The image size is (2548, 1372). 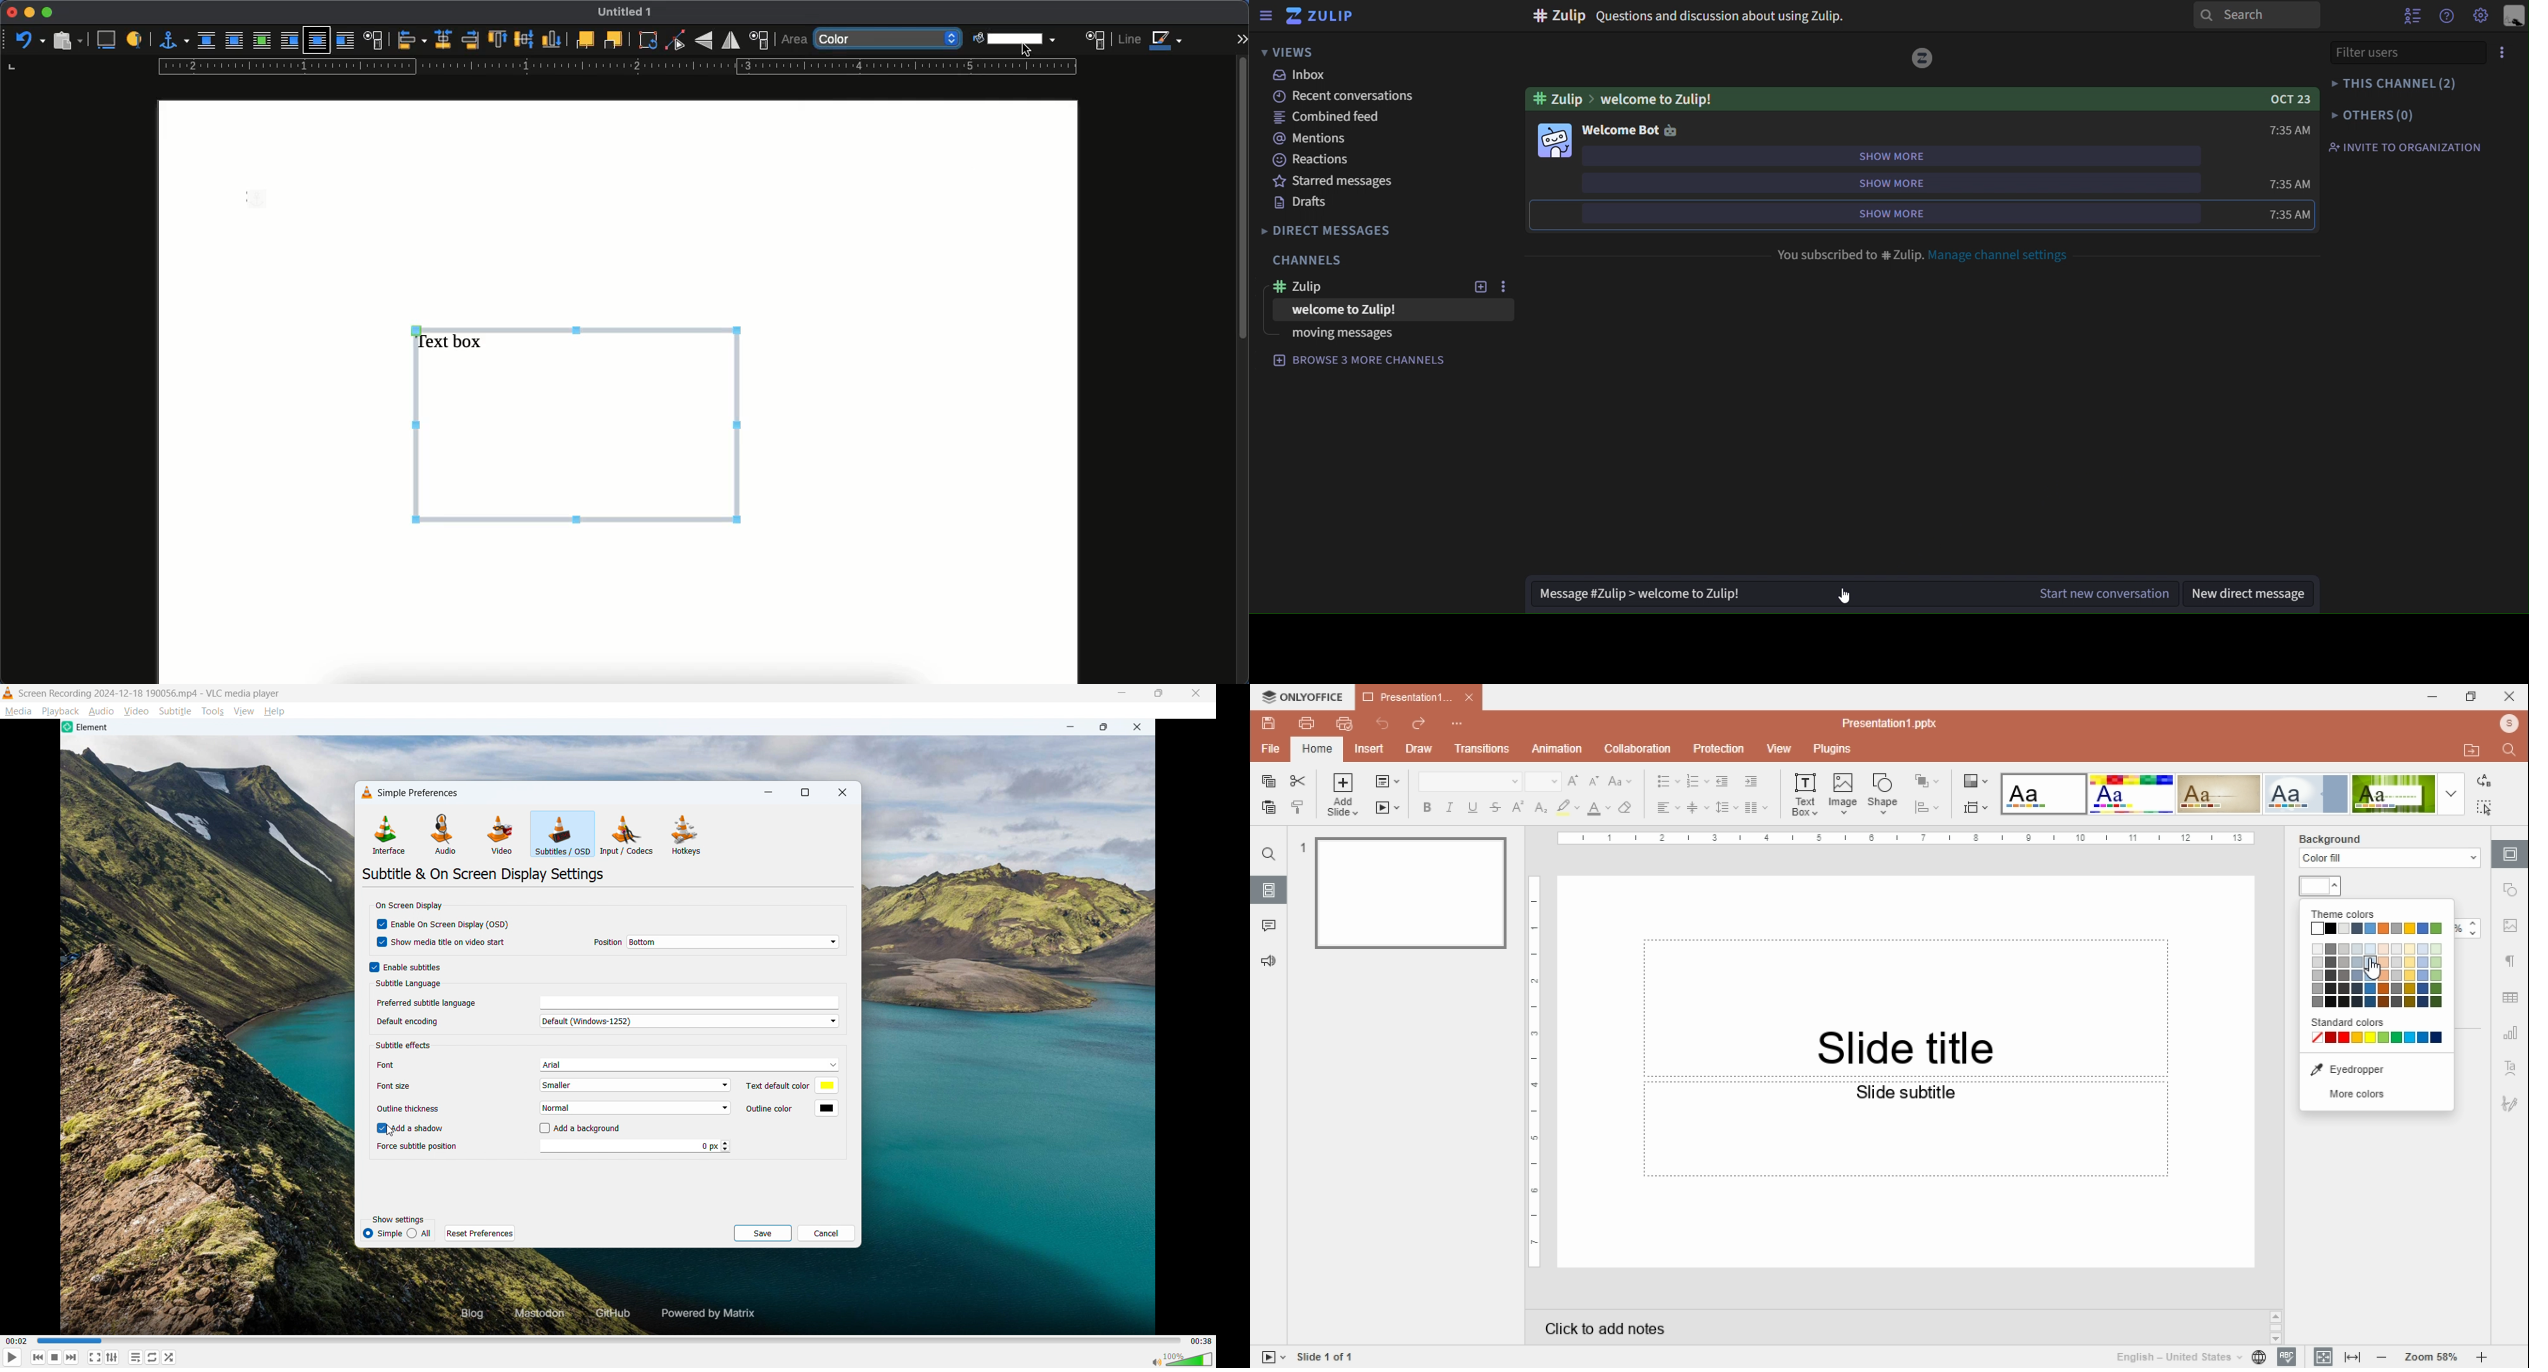 I want to click on slide settings, so click(x=2509, y=855).